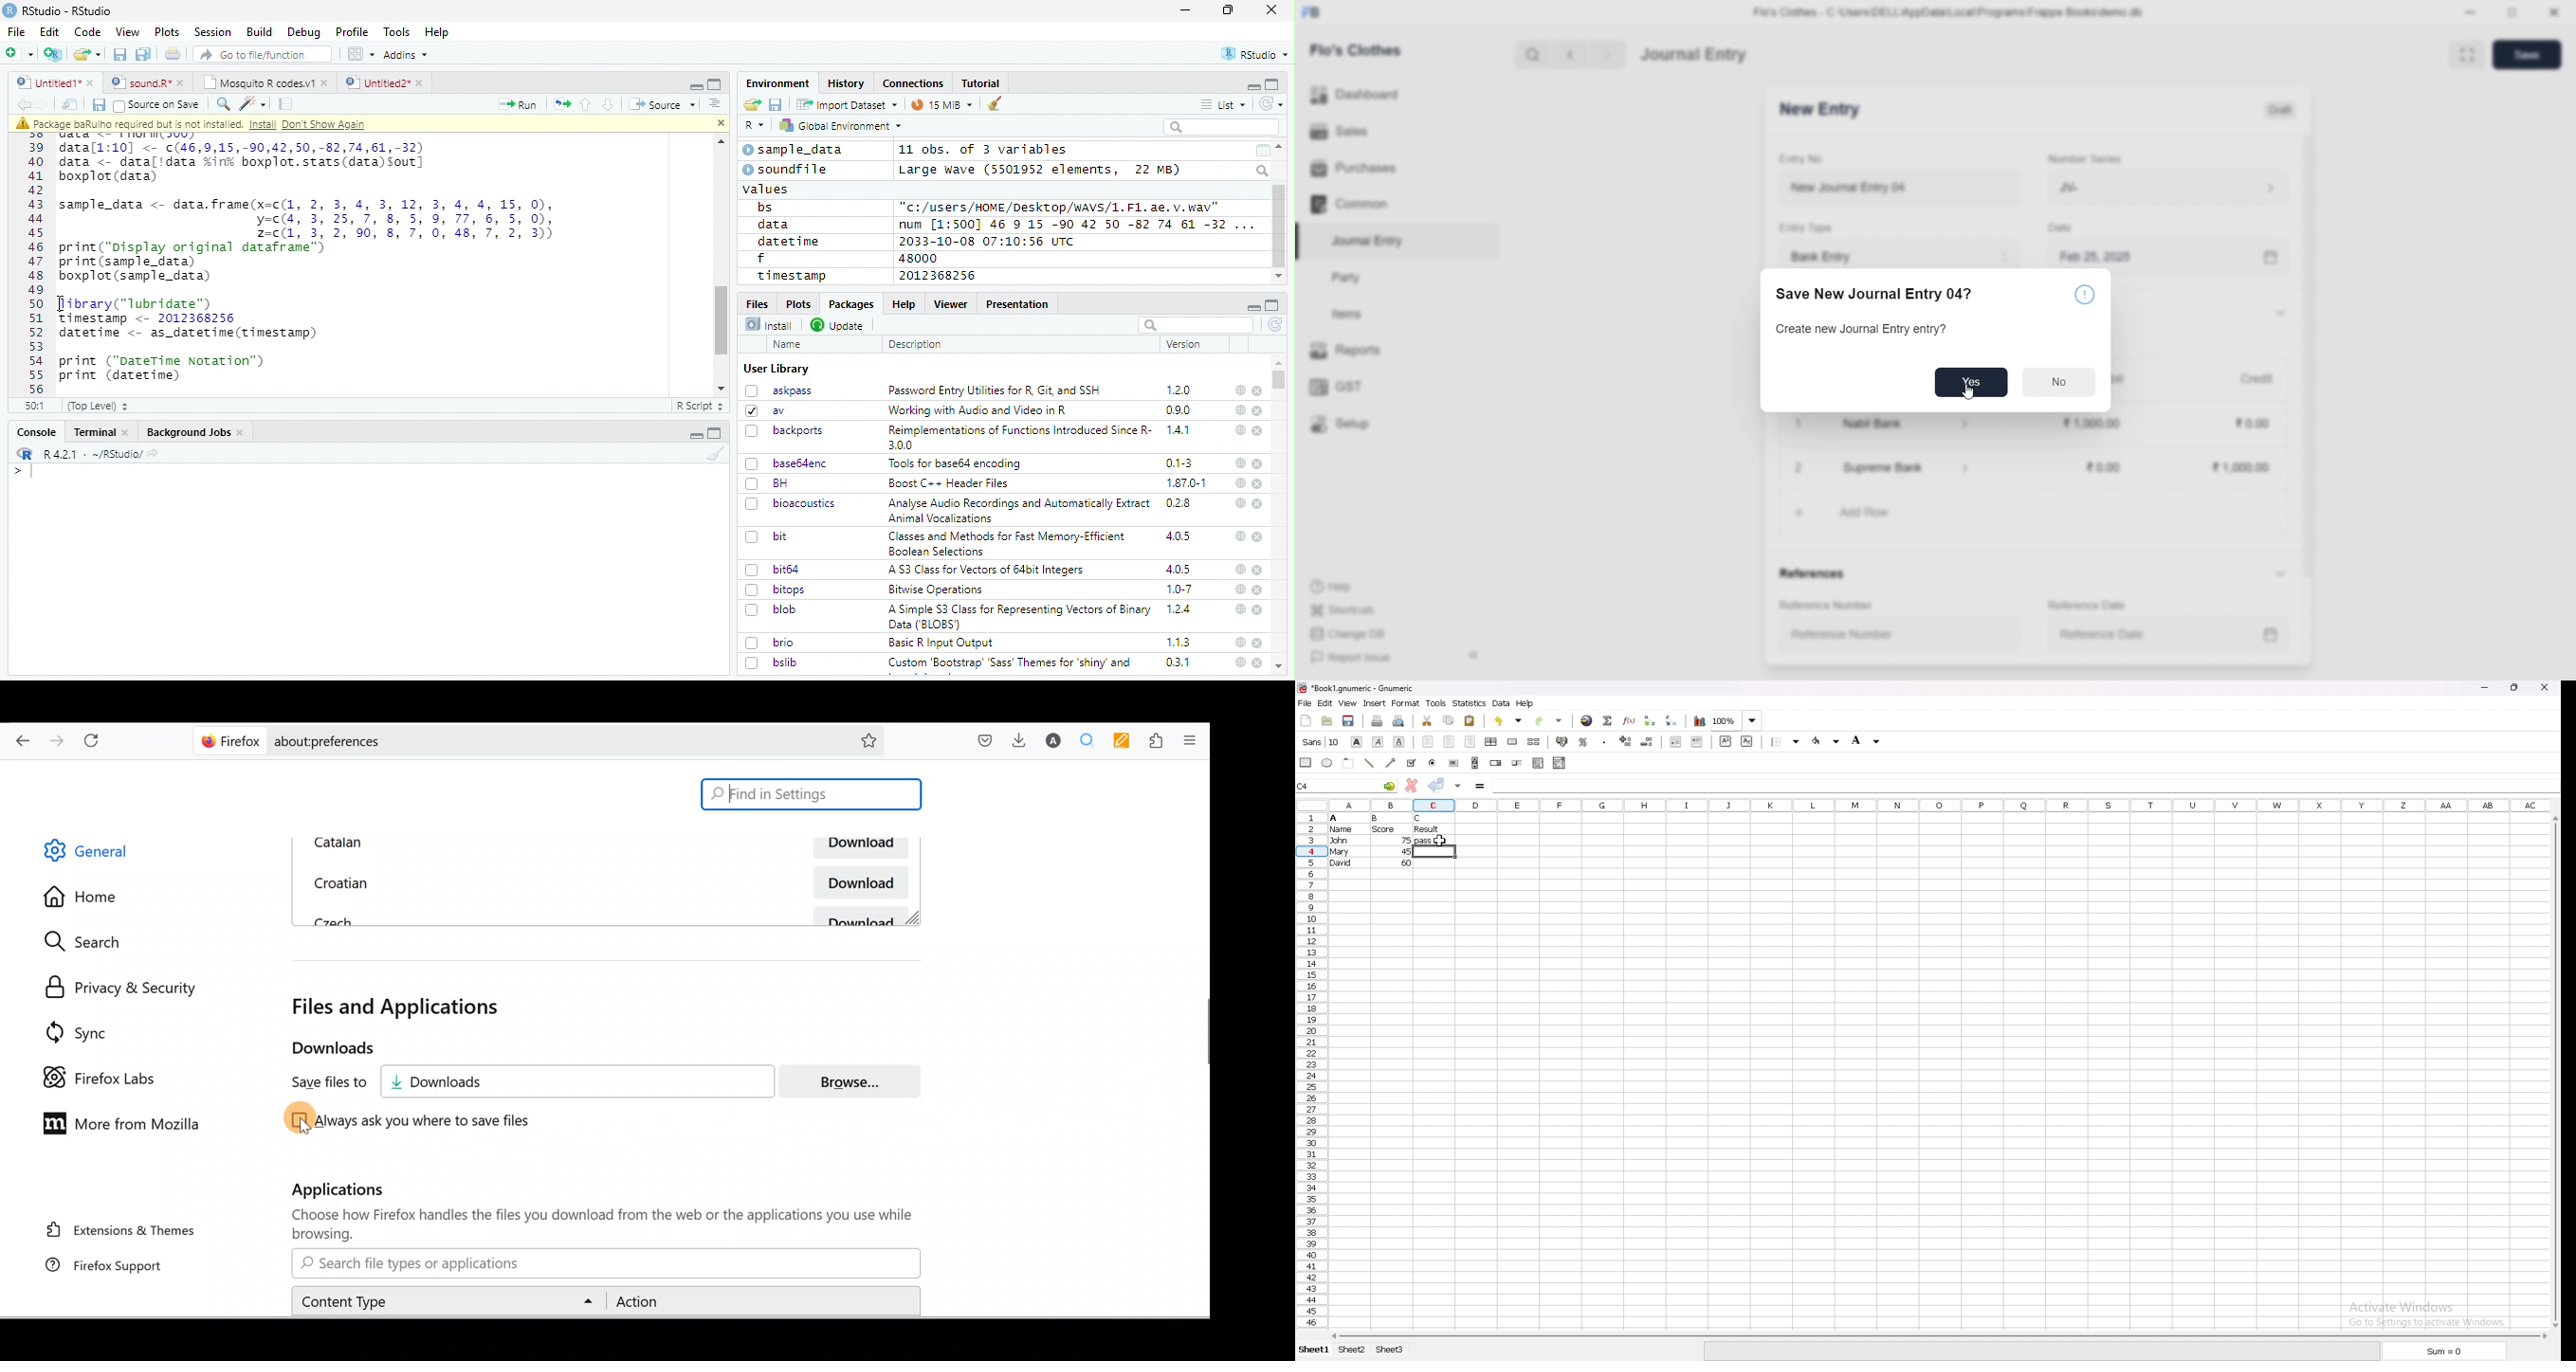  I want to click on Code, so click(86, 32).